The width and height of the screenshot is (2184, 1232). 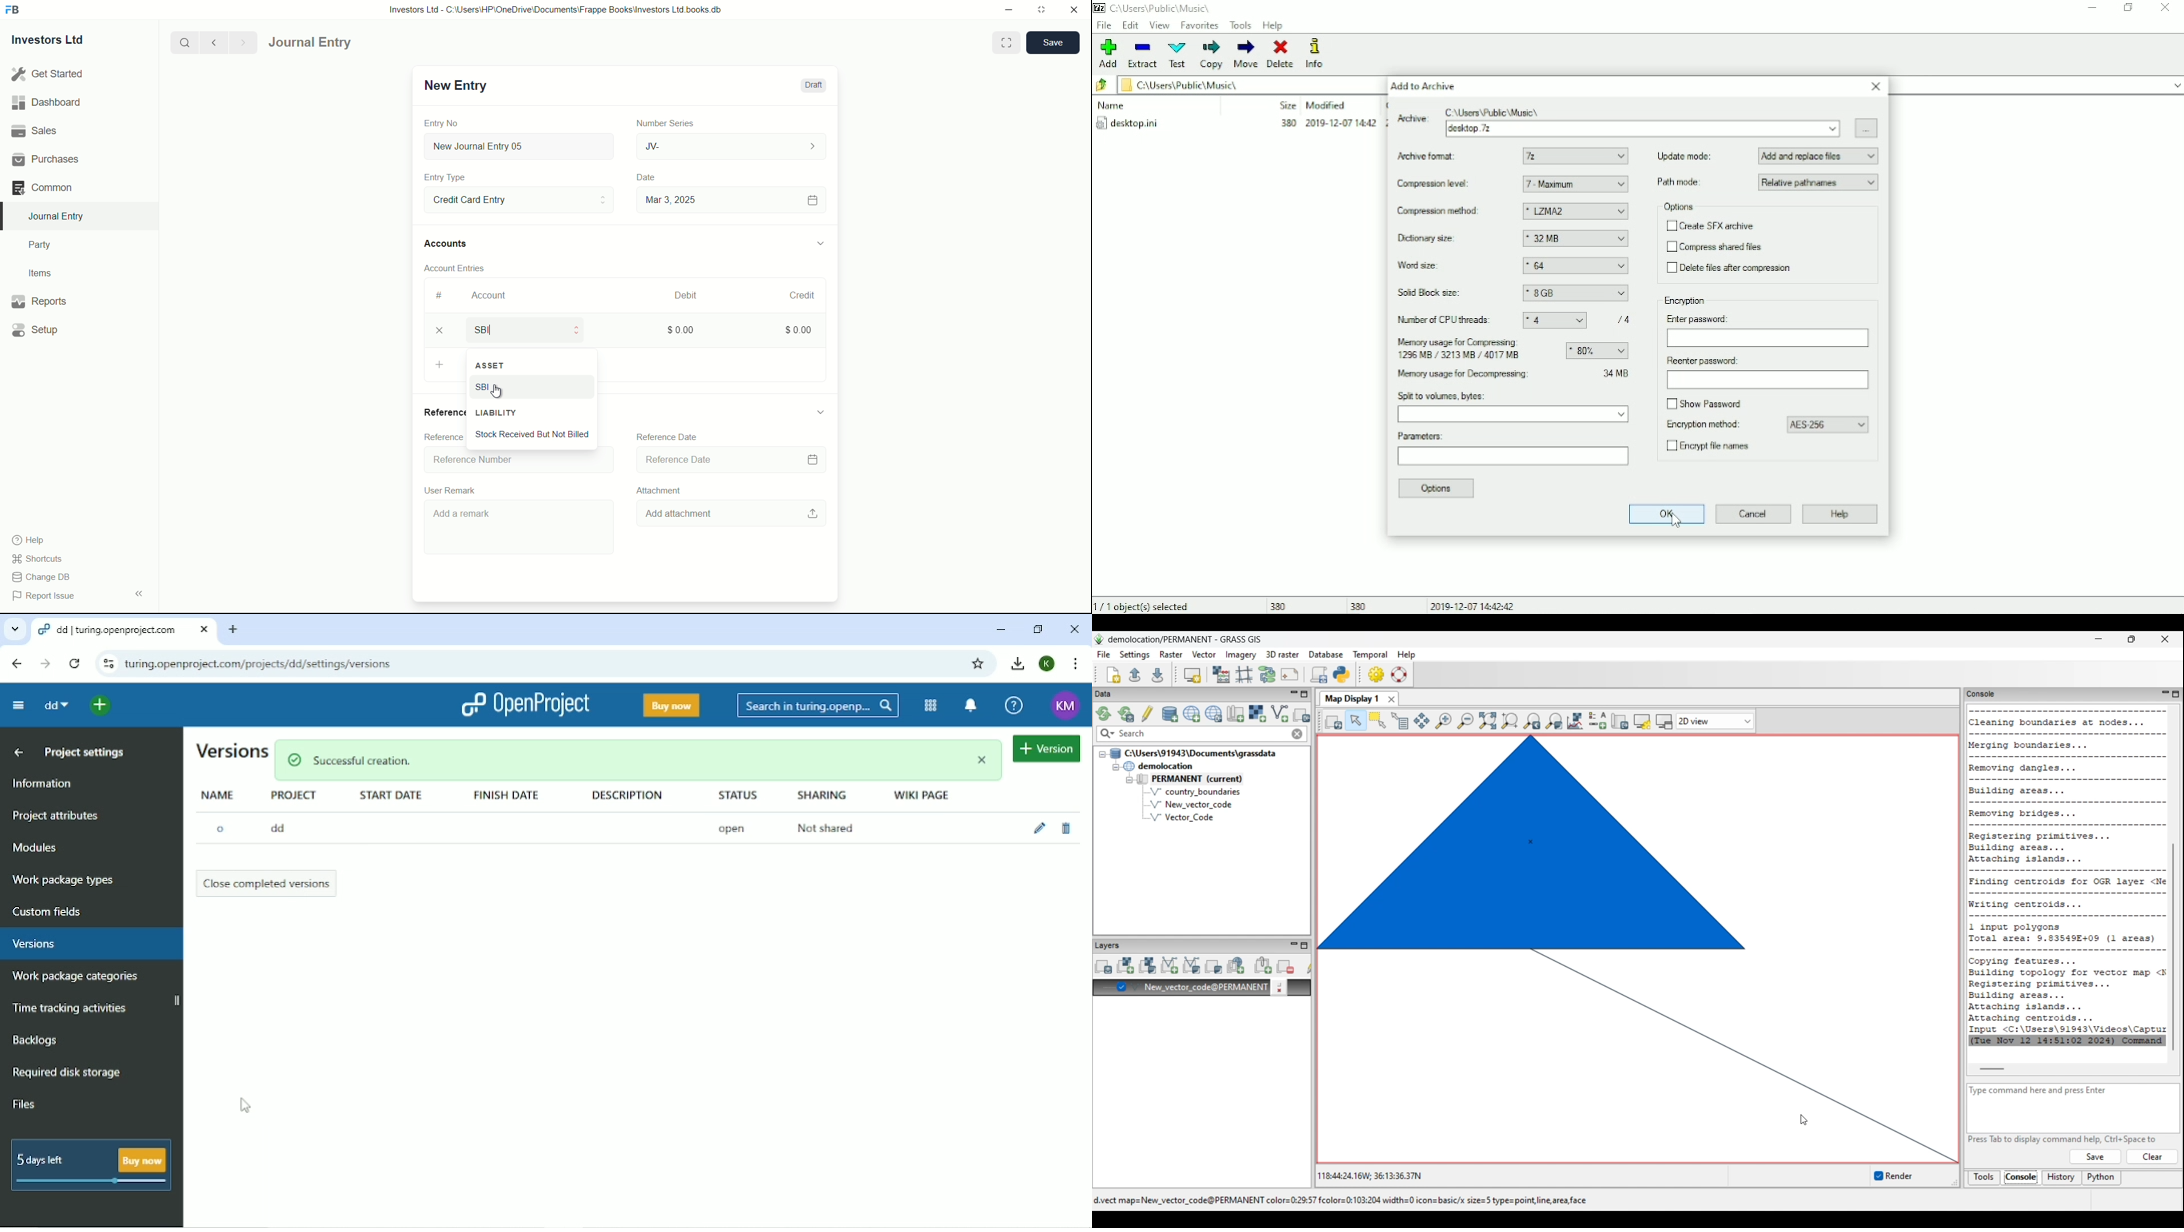 What do you see at coordinates (1435, 266) in the screenshot?
I see `Word size` at bounding box center [1435, 266].